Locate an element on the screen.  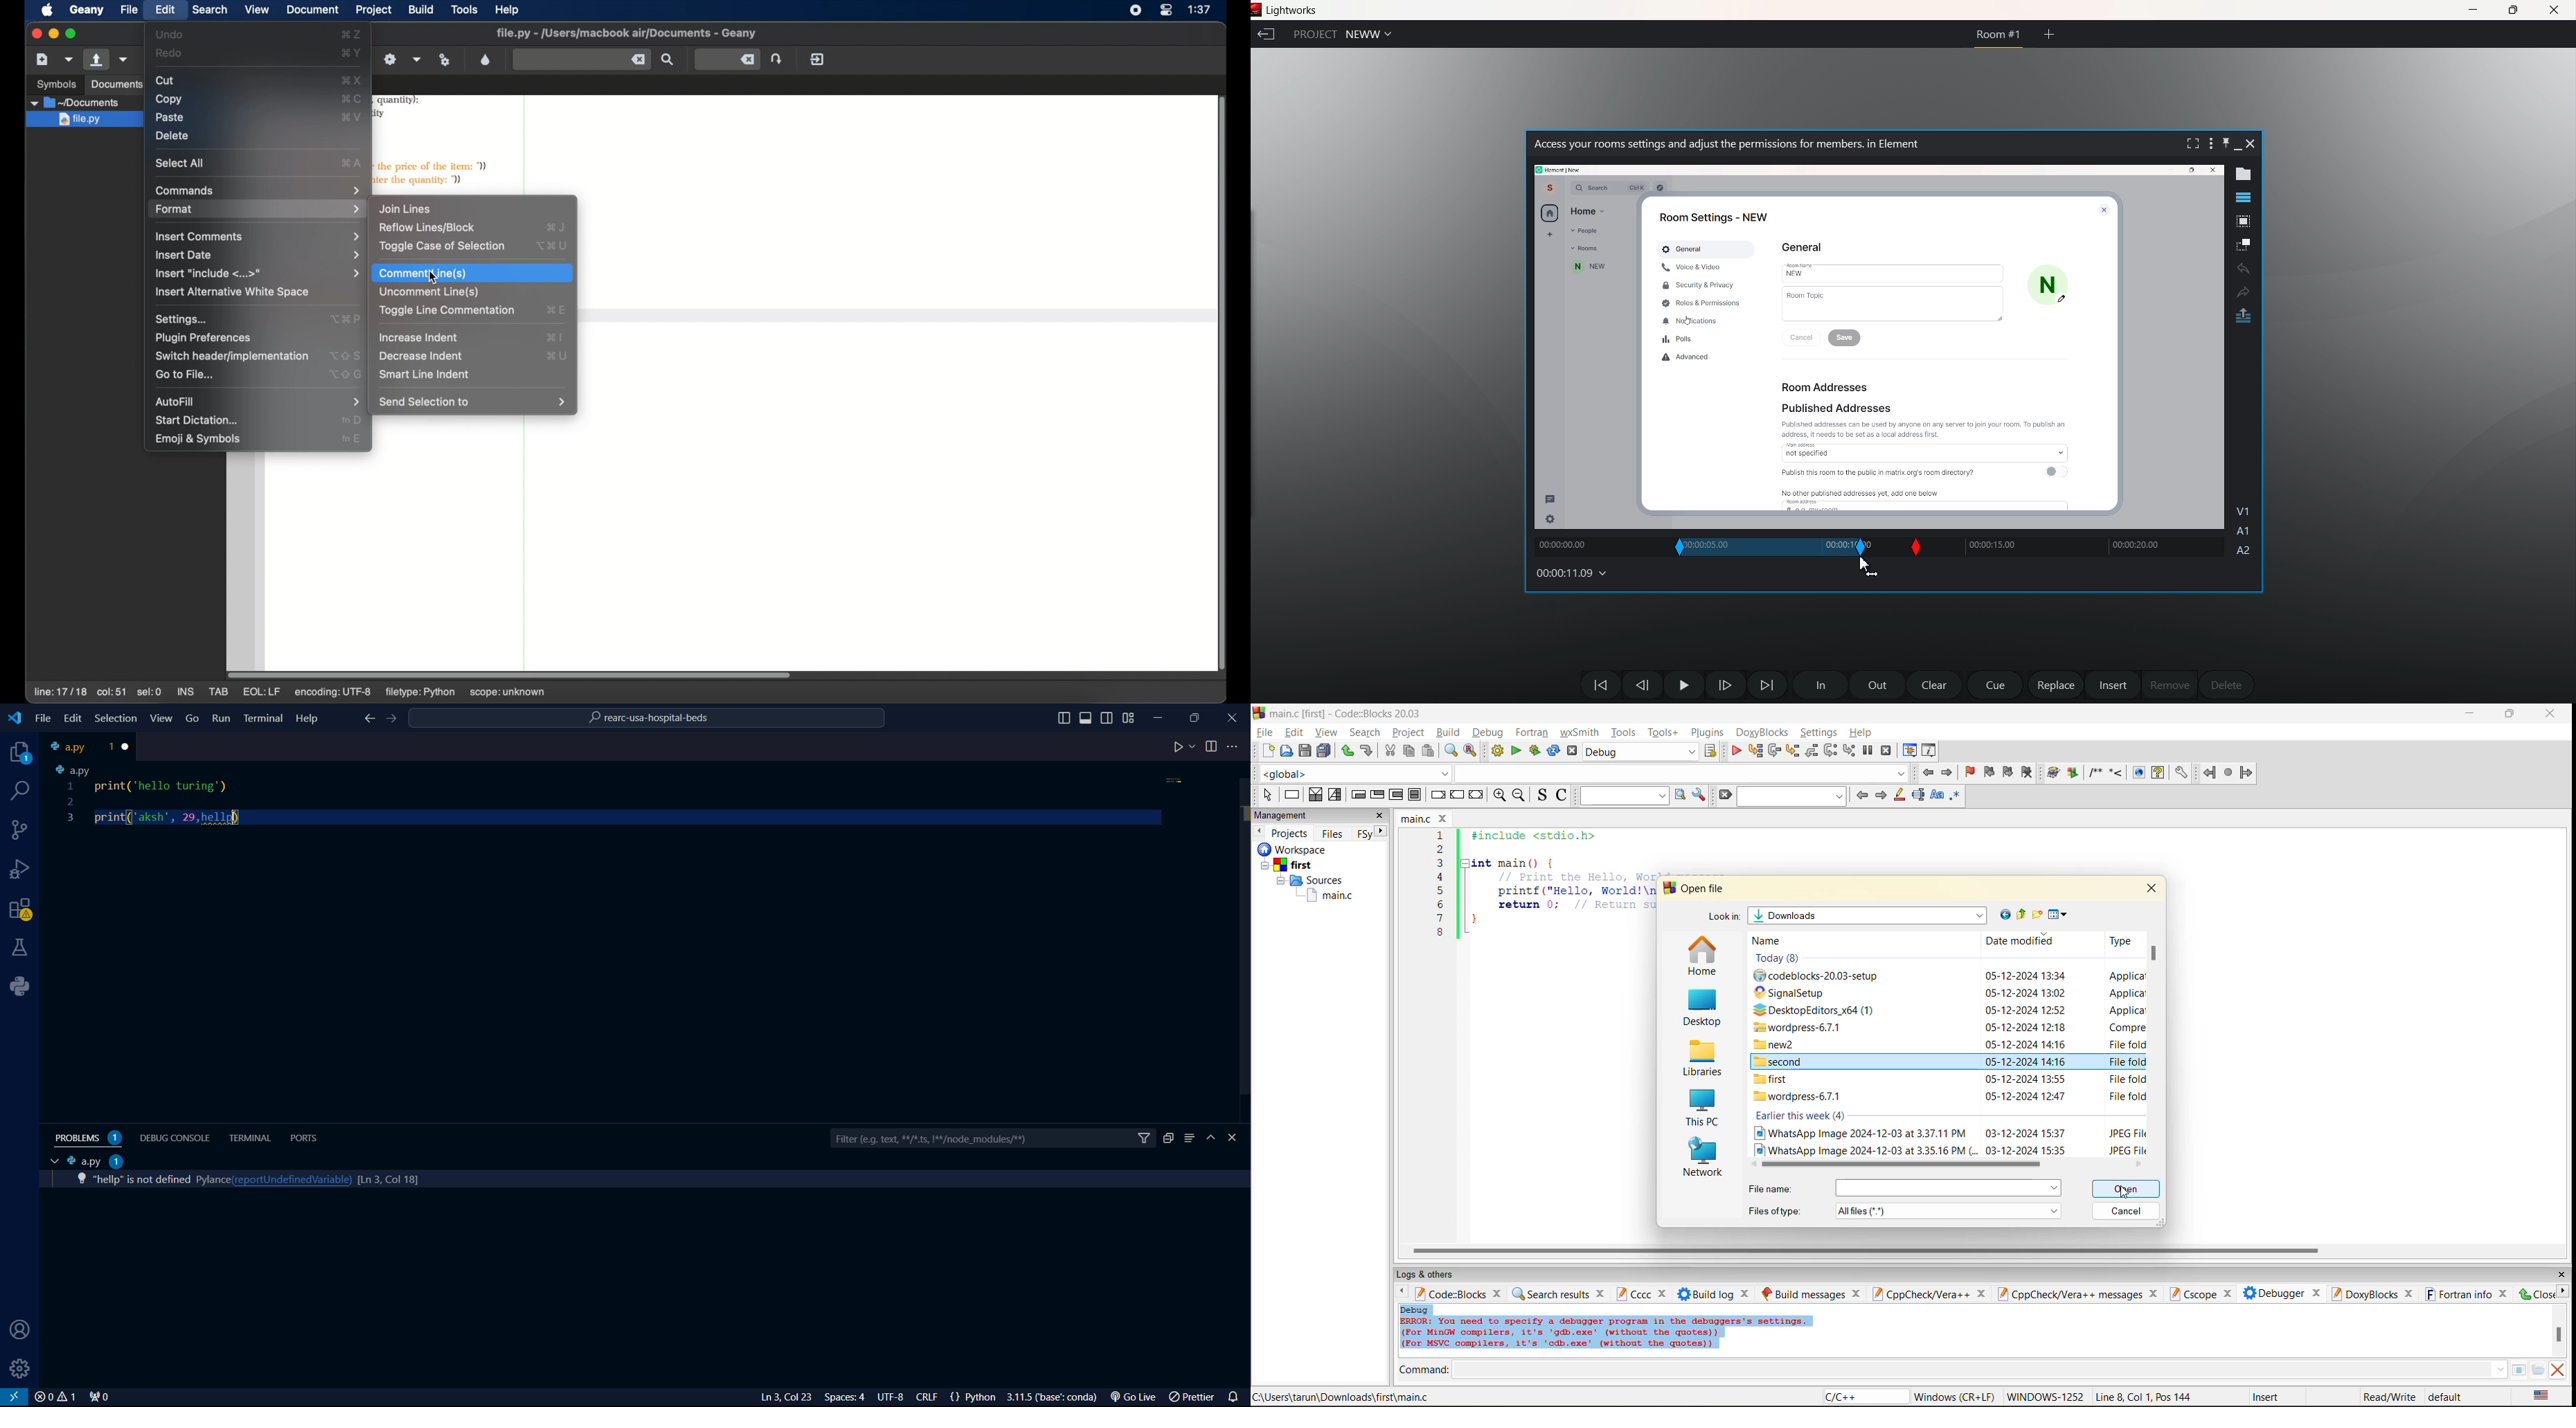
earlier this week is located at coordinates (1801, 1116).